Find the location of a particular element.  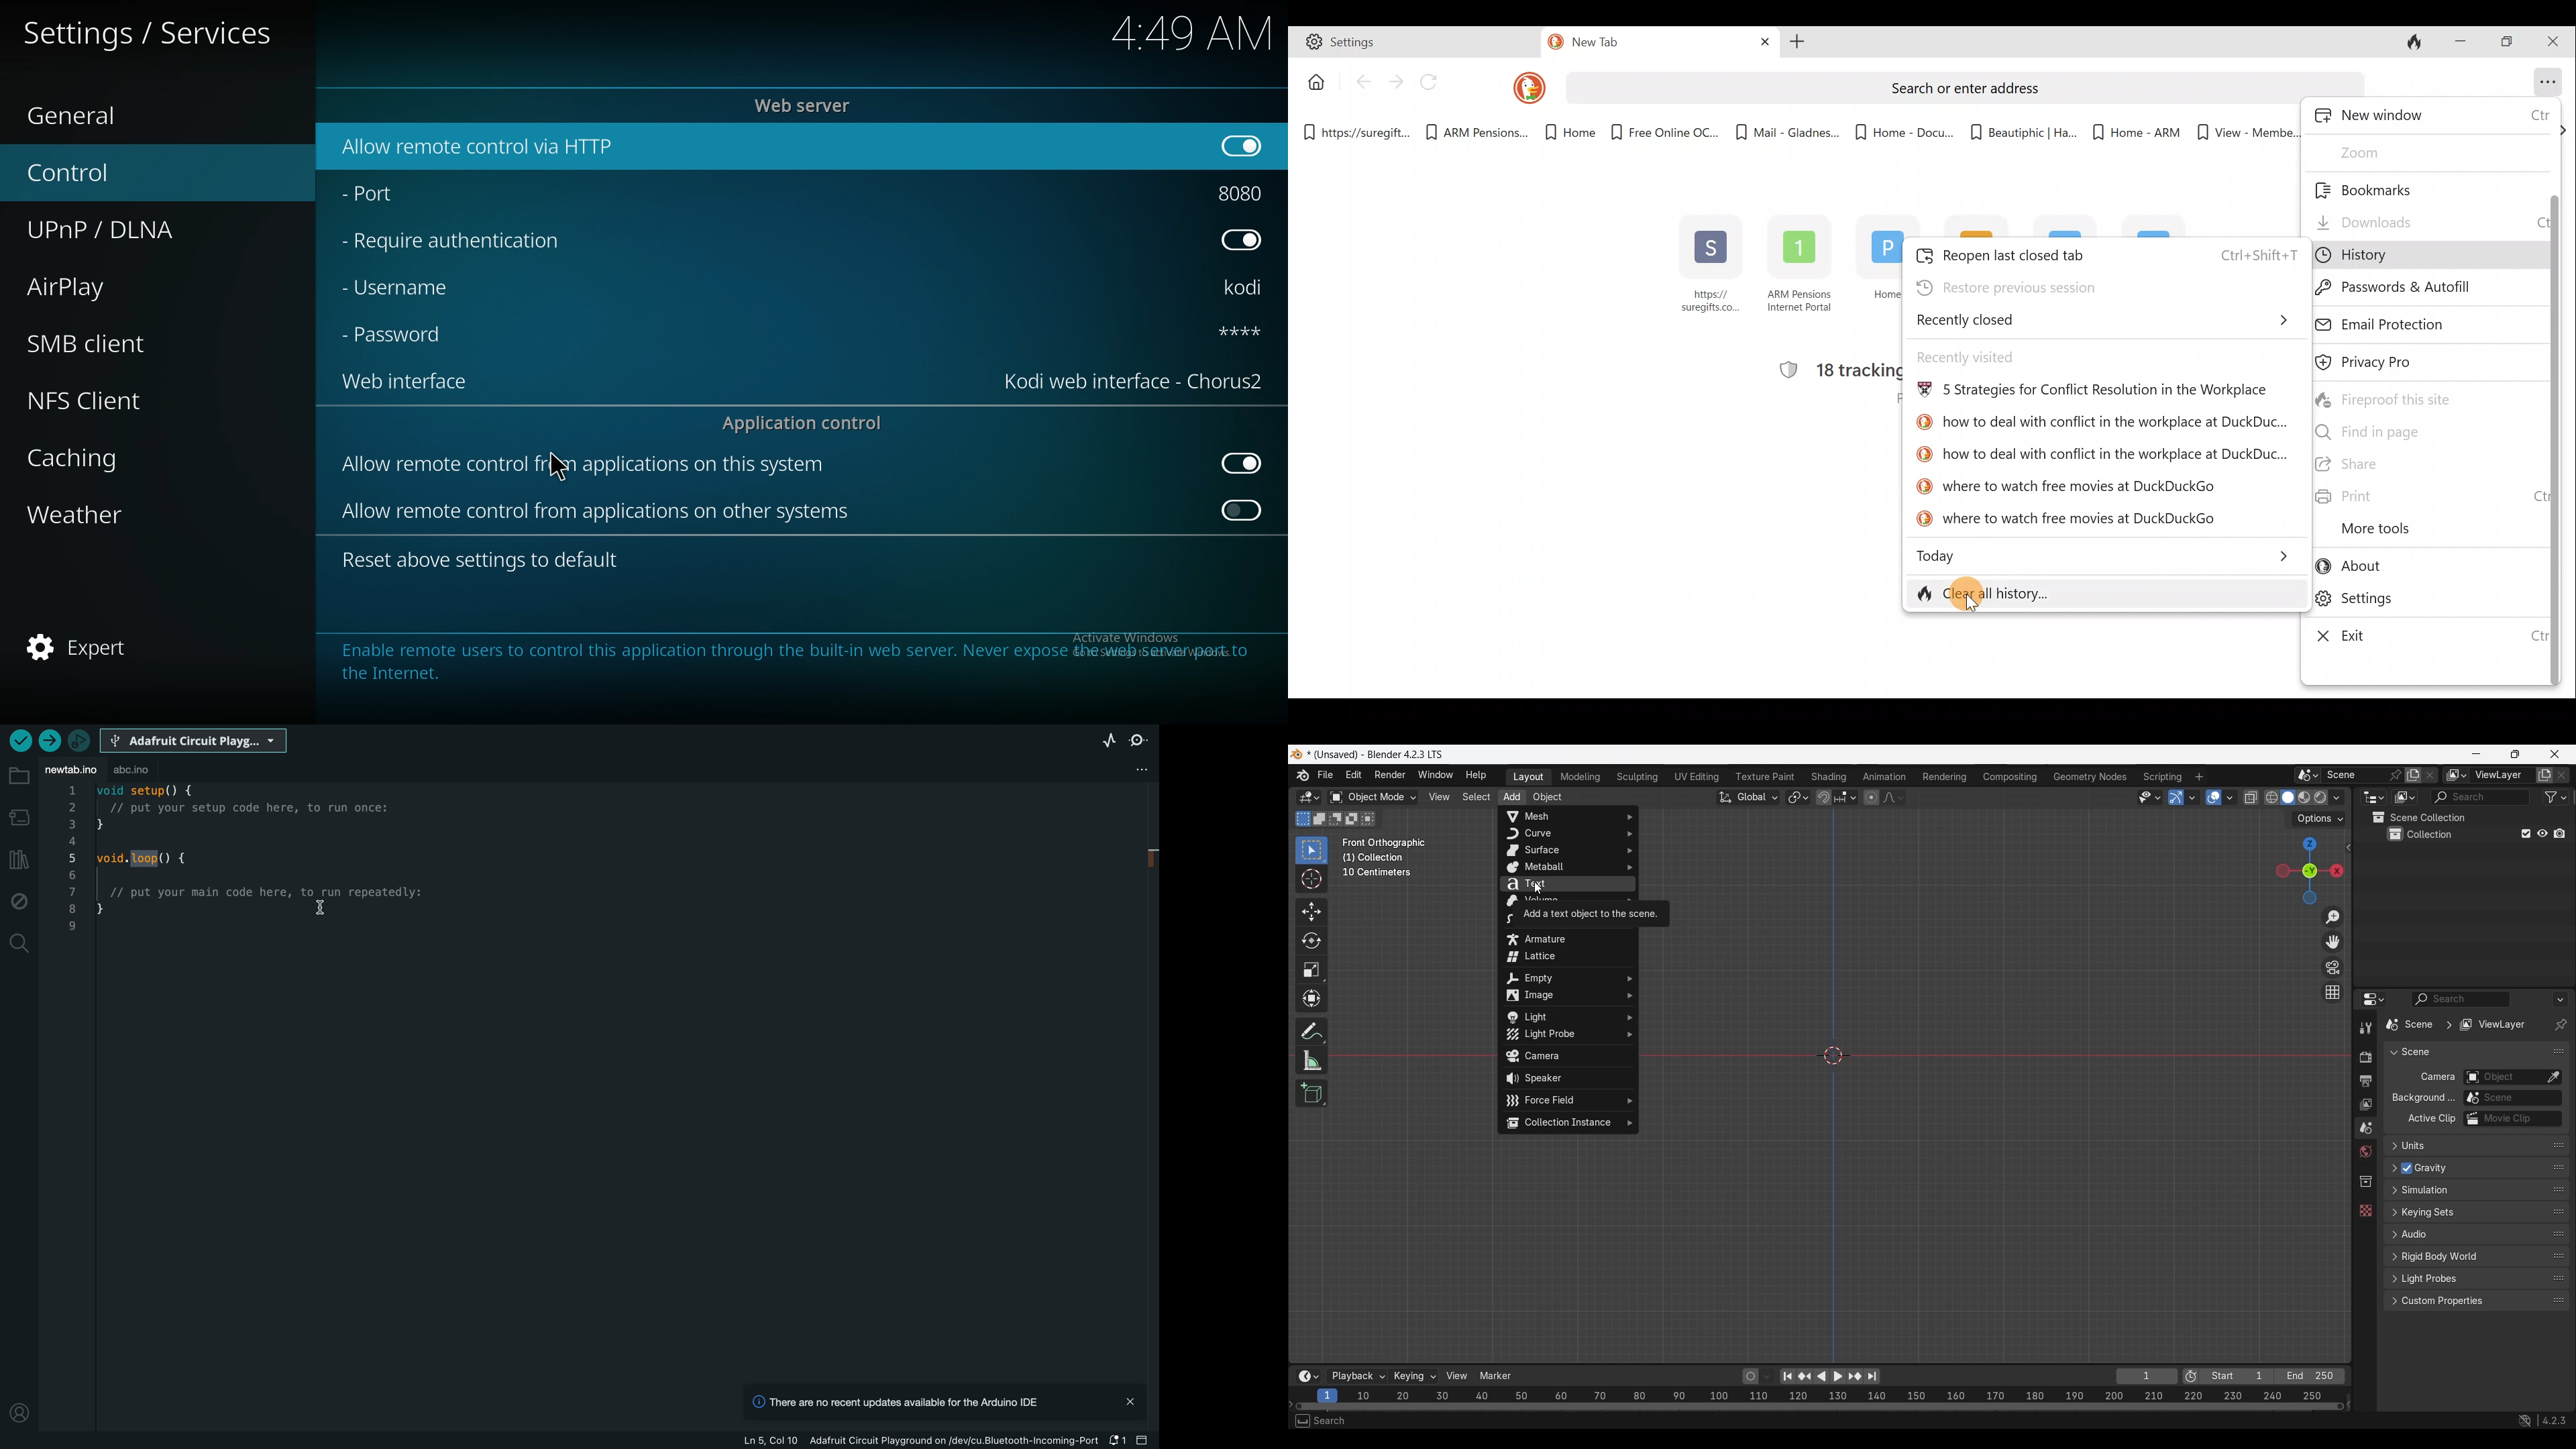

Clear all history is located at coordinates (2044, 592).